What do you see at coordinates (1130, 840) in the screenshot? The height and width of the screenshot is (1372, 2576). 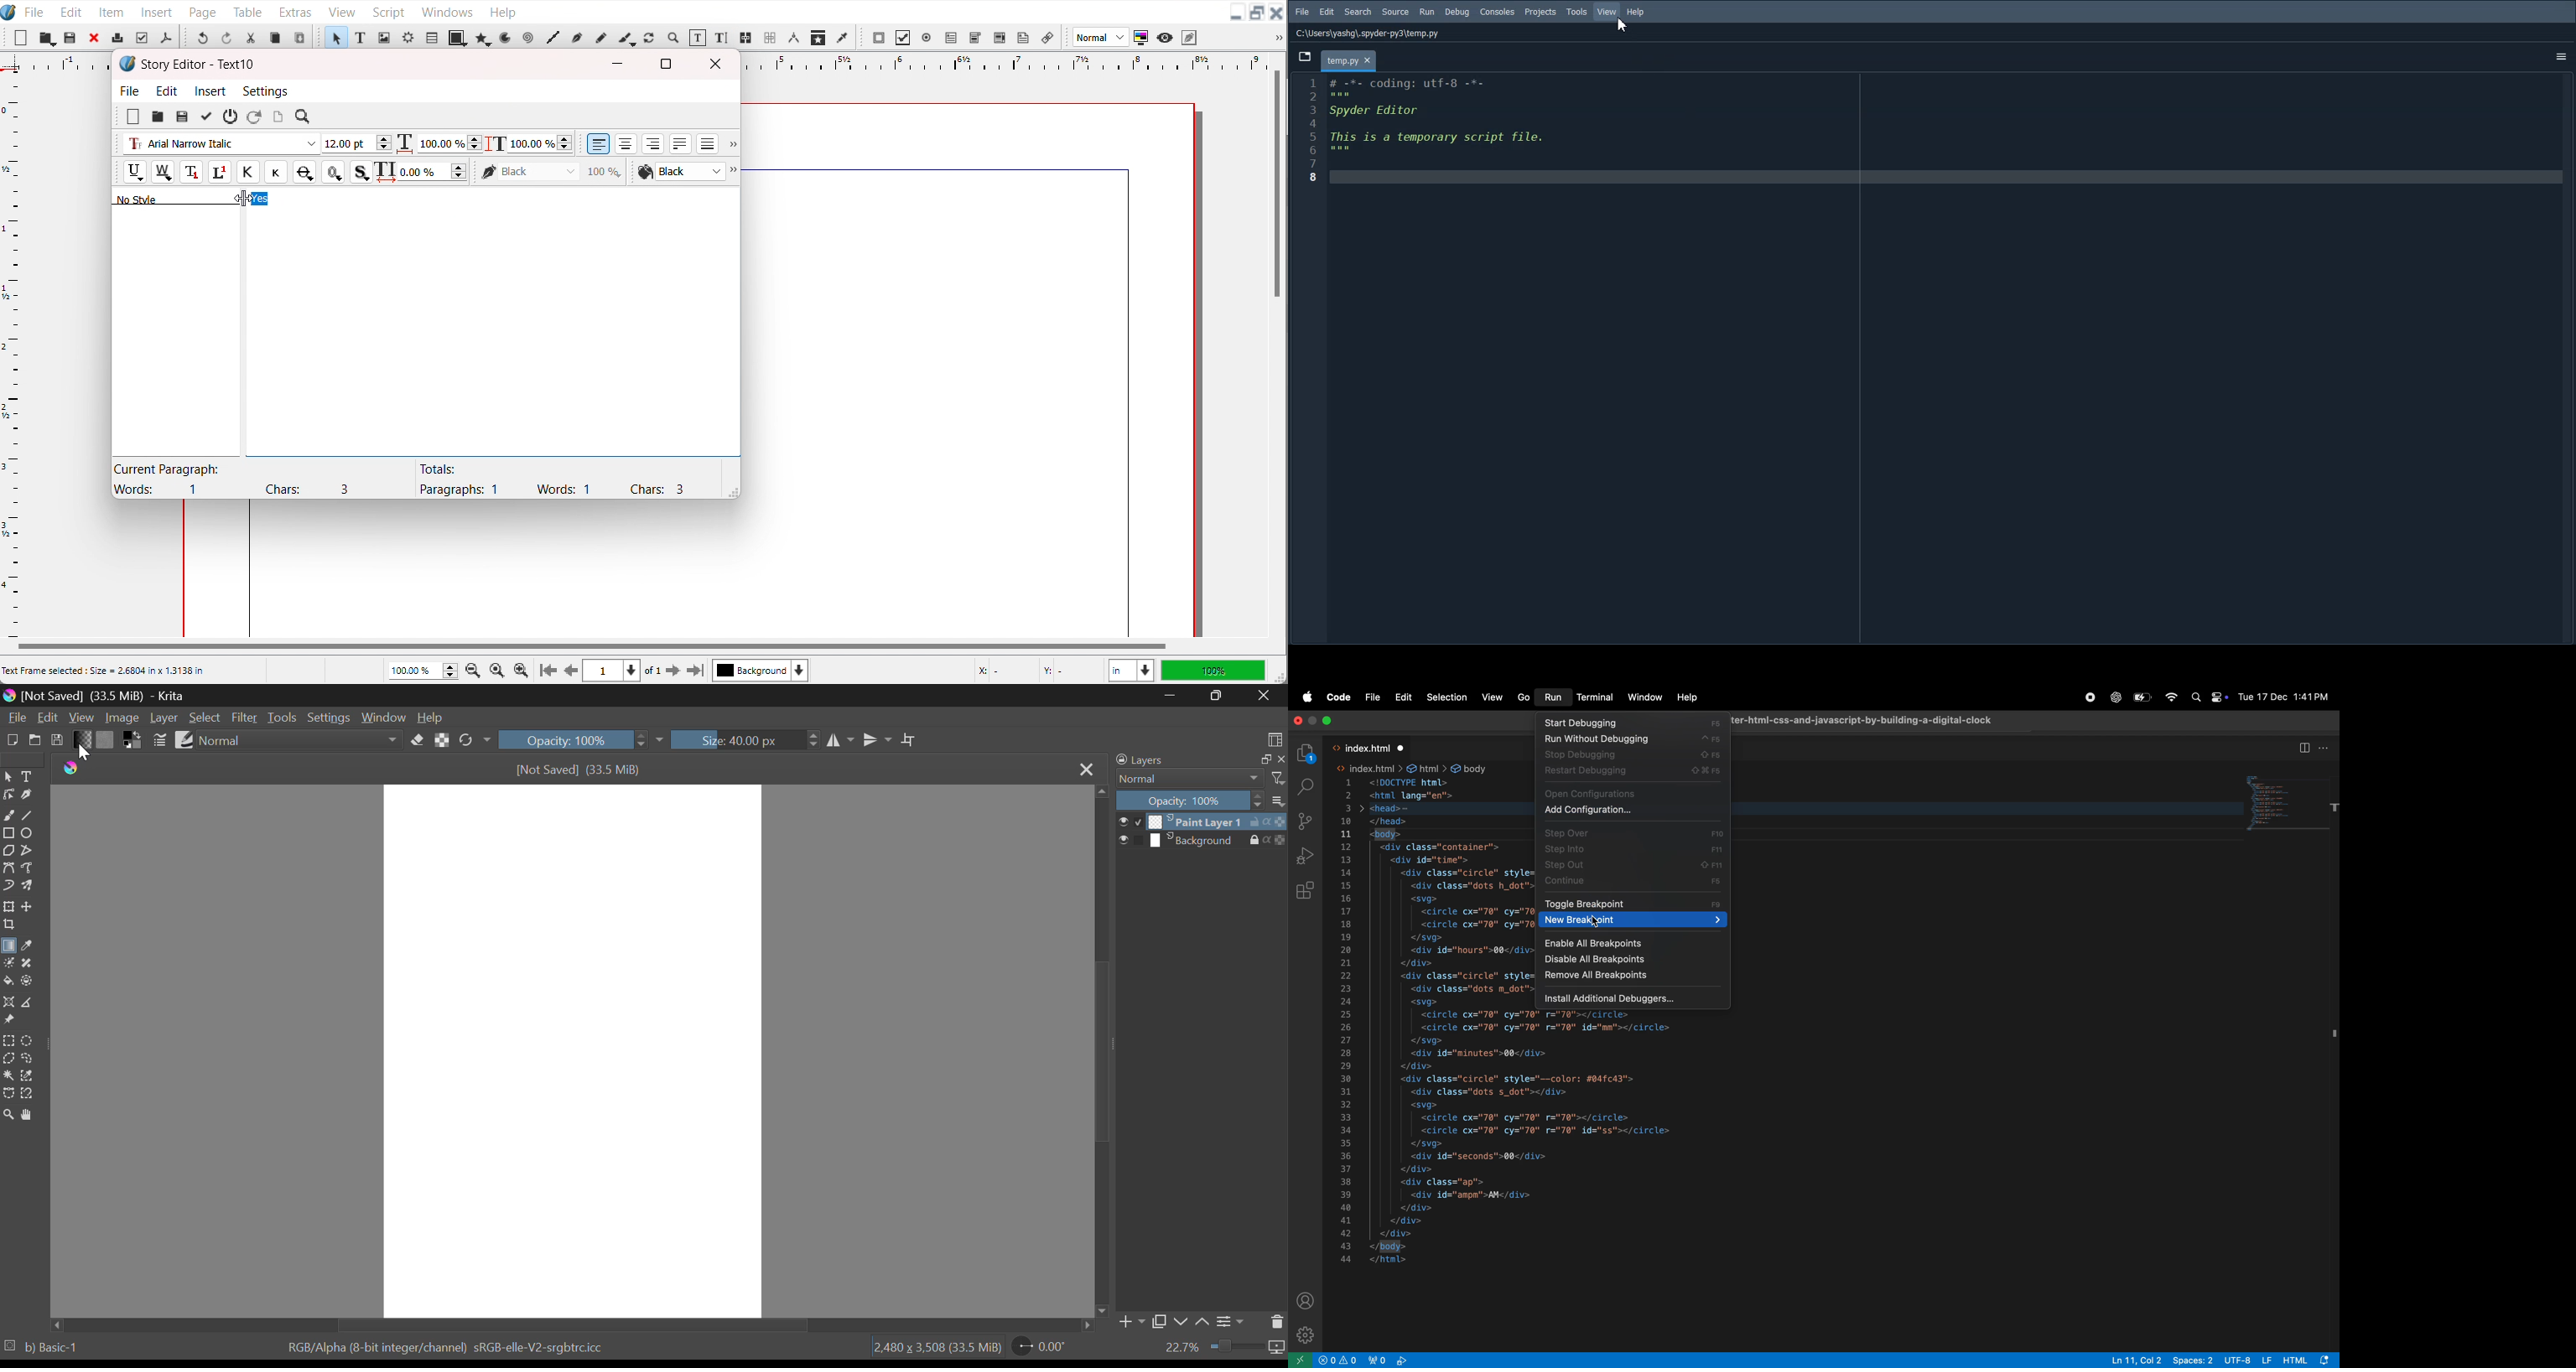 I see `preview` at bounding box center [1130, 840].